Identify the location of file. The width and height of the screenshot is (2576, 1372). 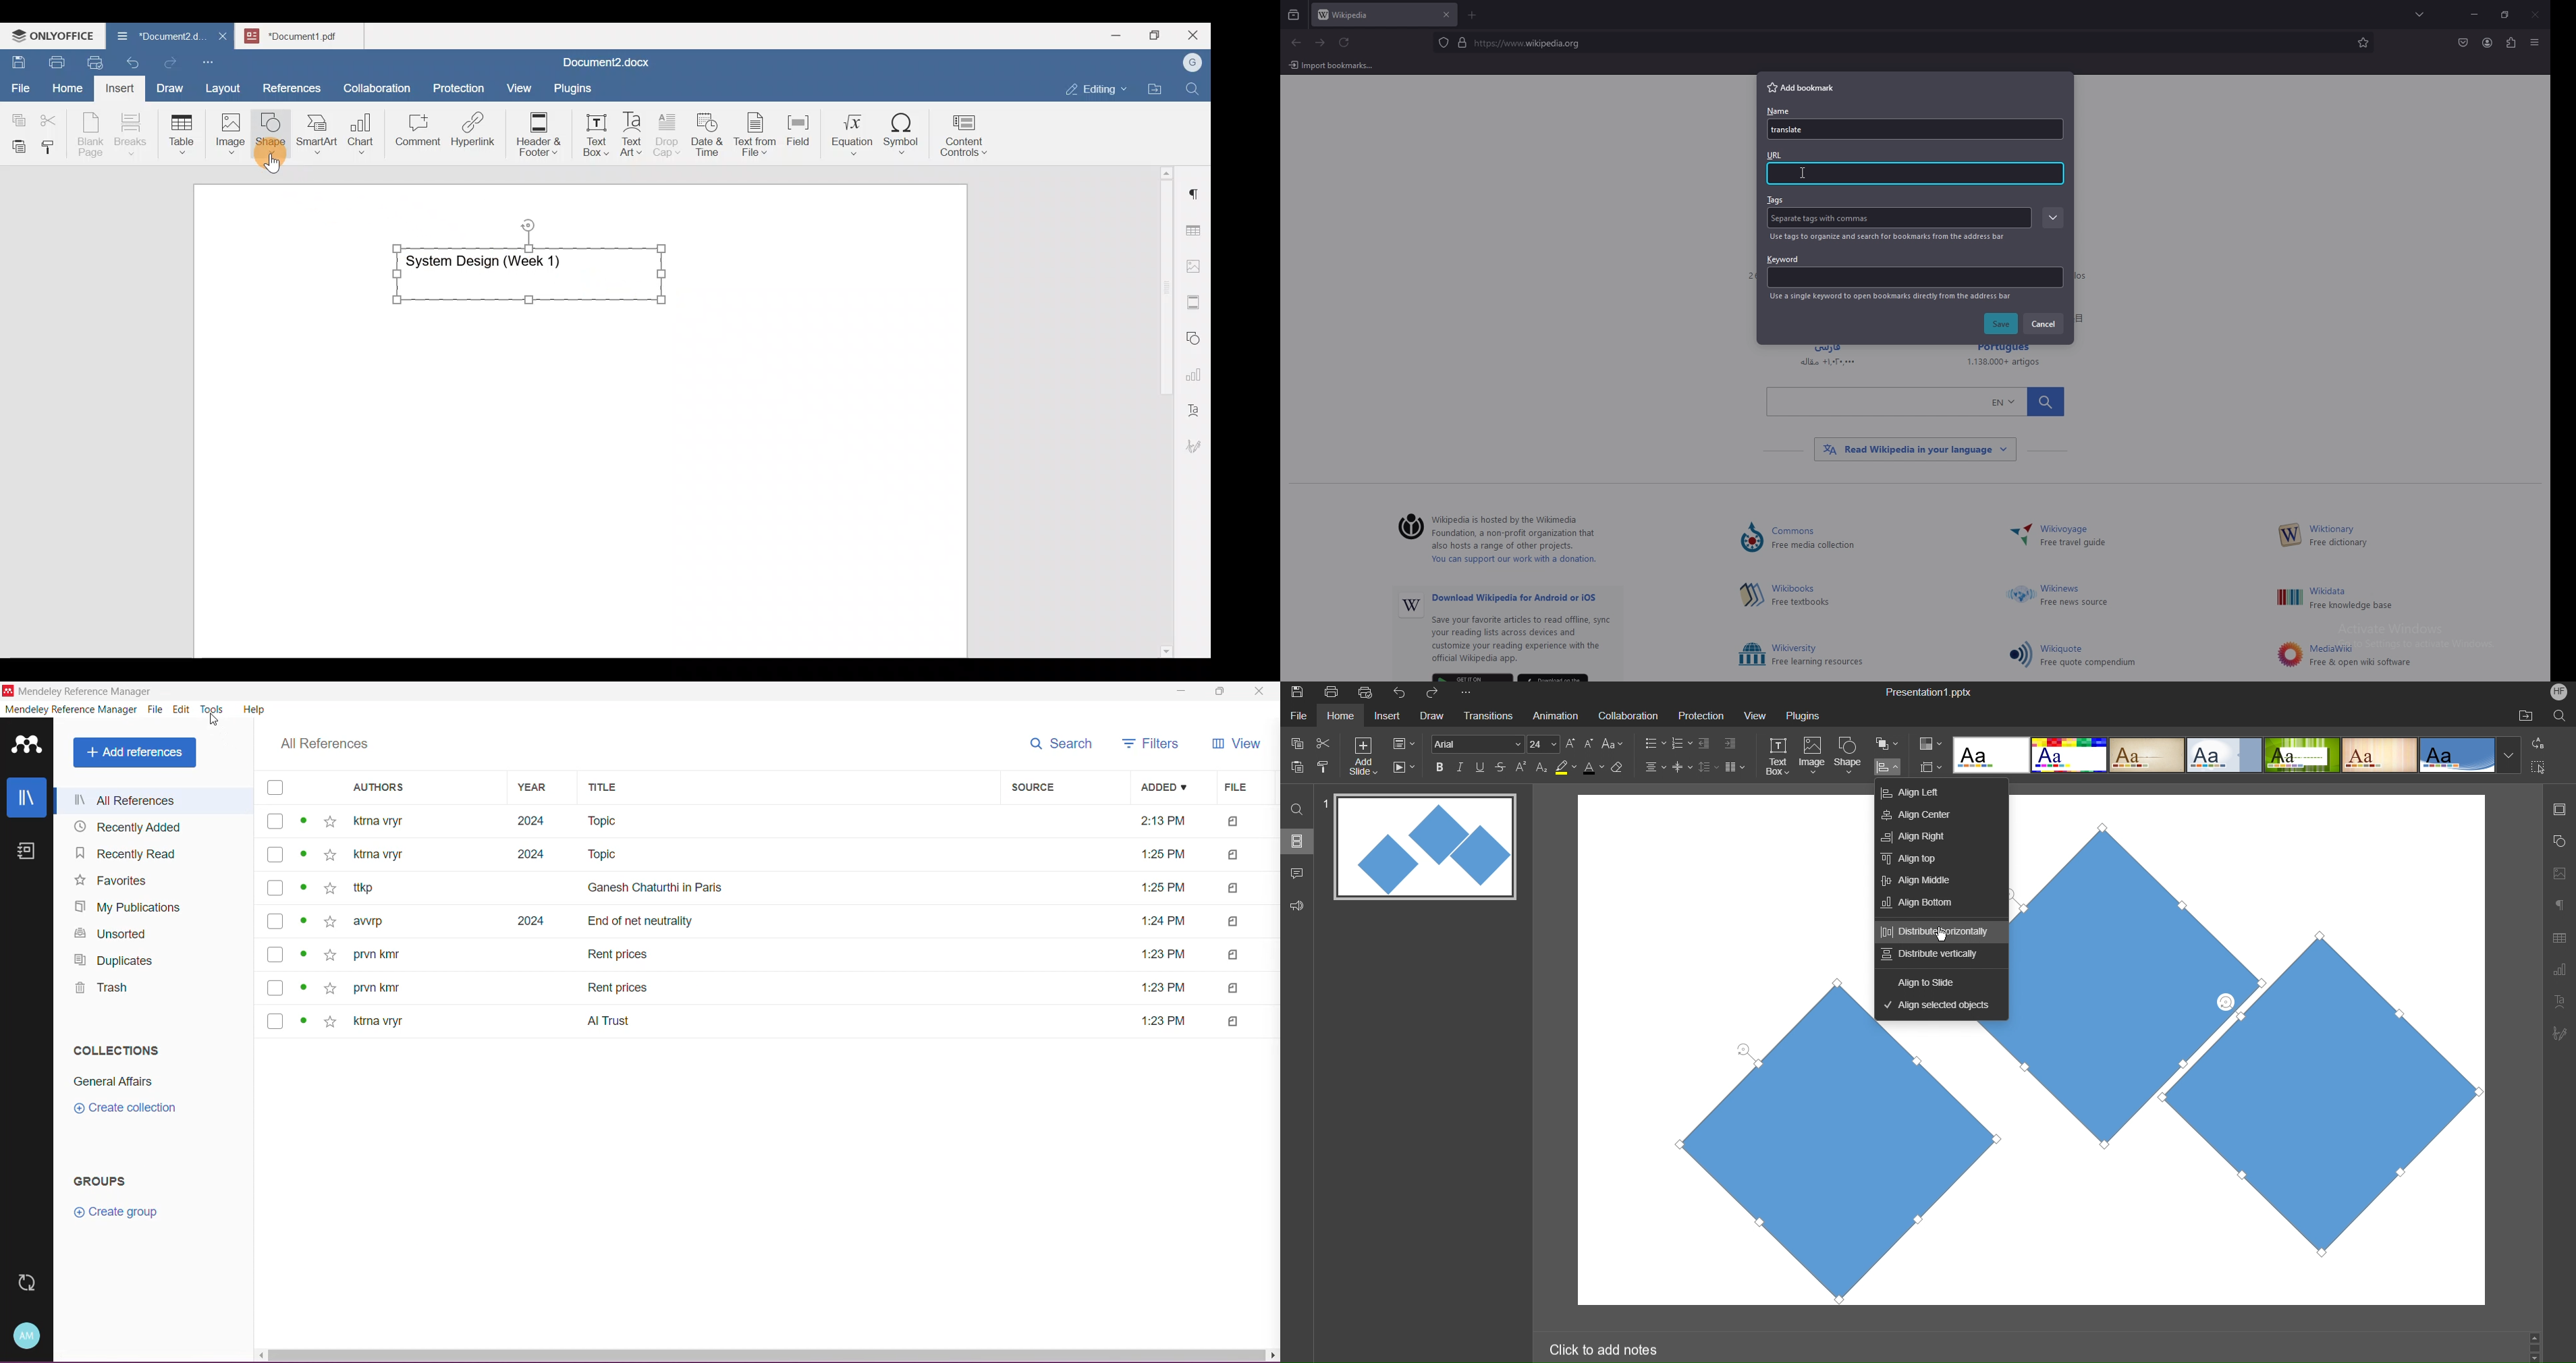
(1234, 854).